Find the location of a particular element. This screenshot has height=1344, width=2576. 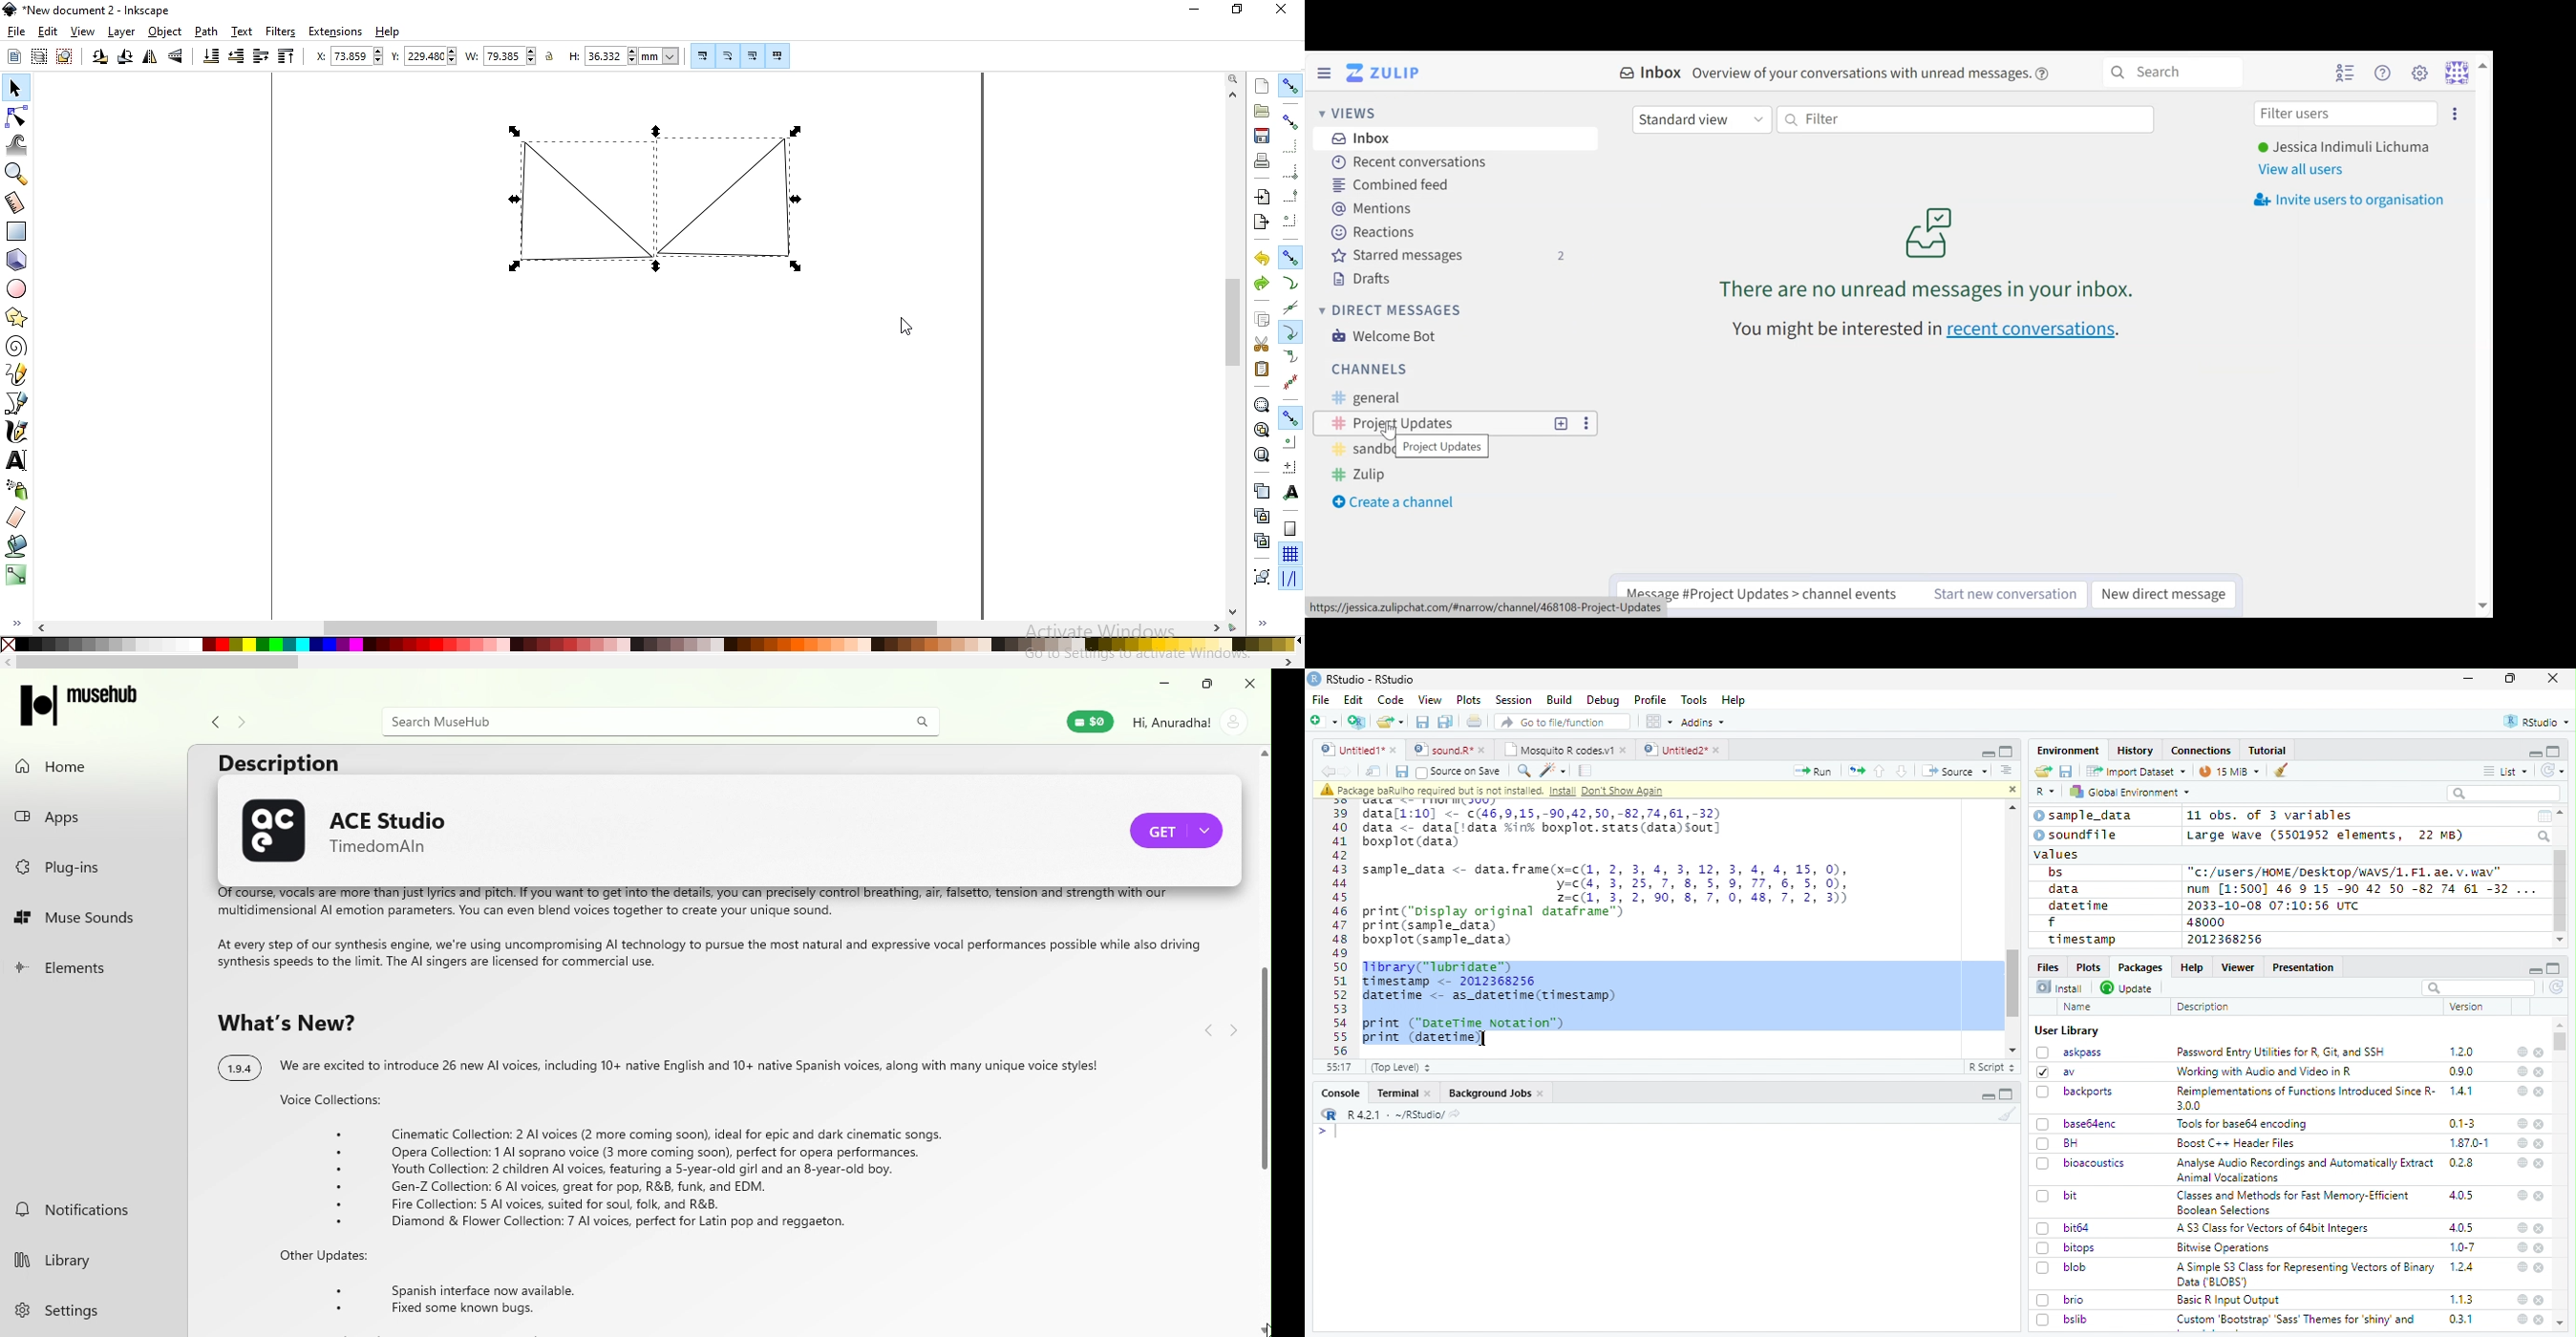

scrollbar is located at coordinates (651, 662).